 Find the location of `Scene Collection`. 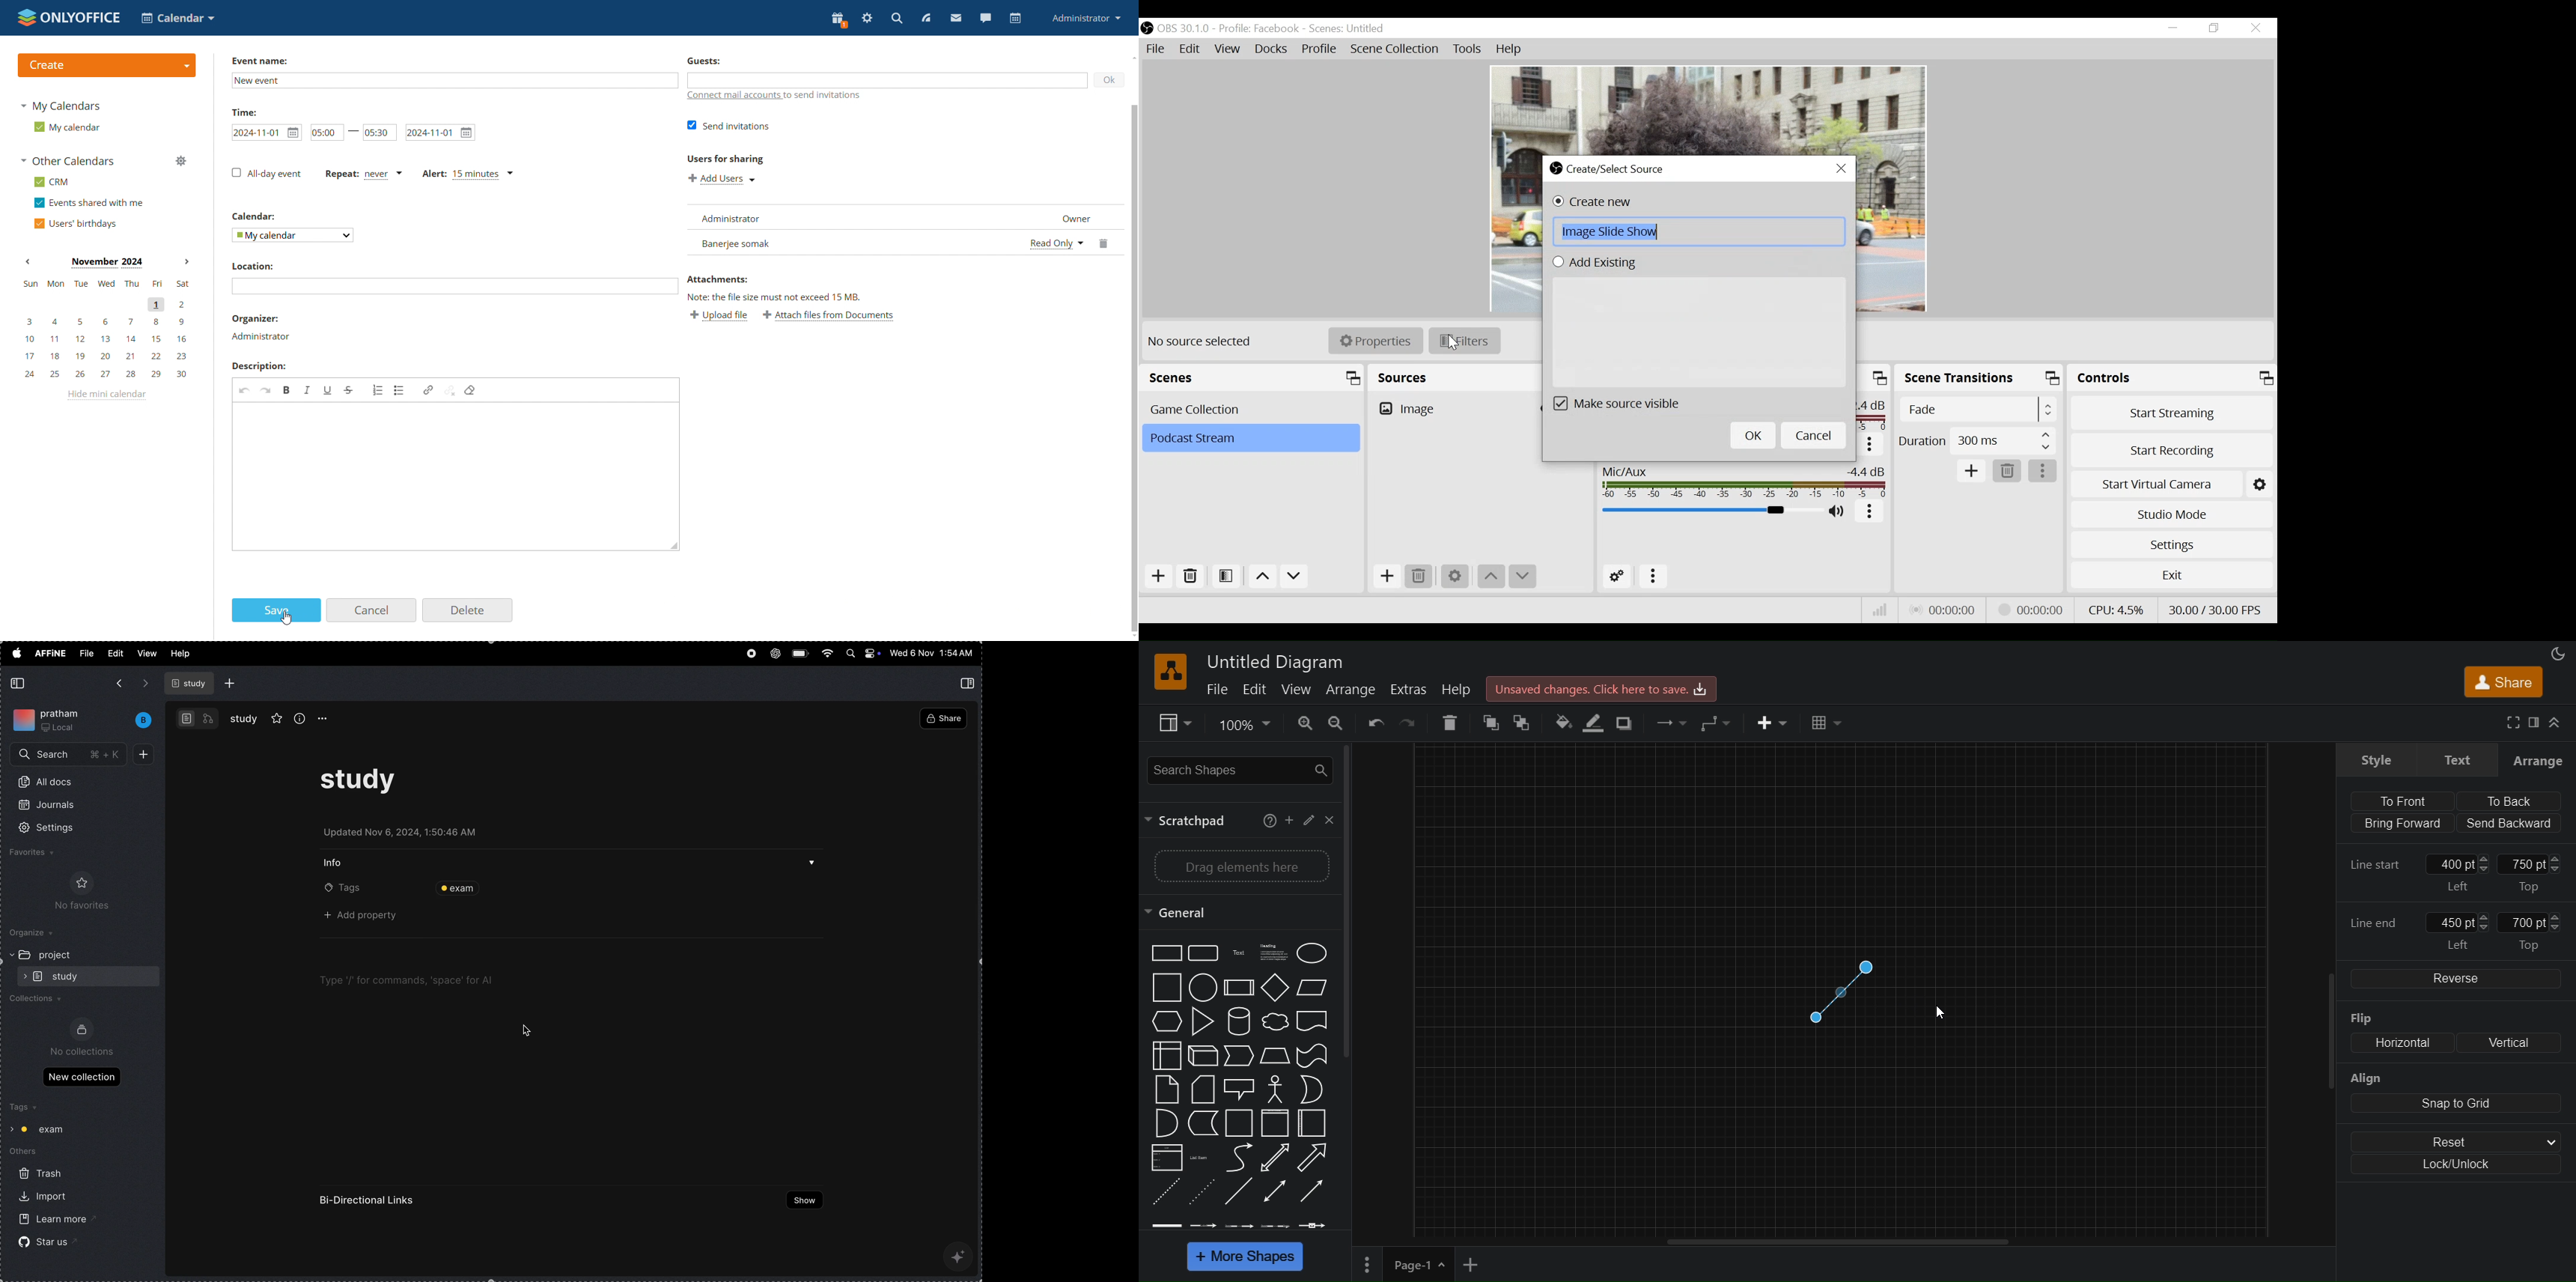

Scene Collection is located at coordinates (1396, 49).